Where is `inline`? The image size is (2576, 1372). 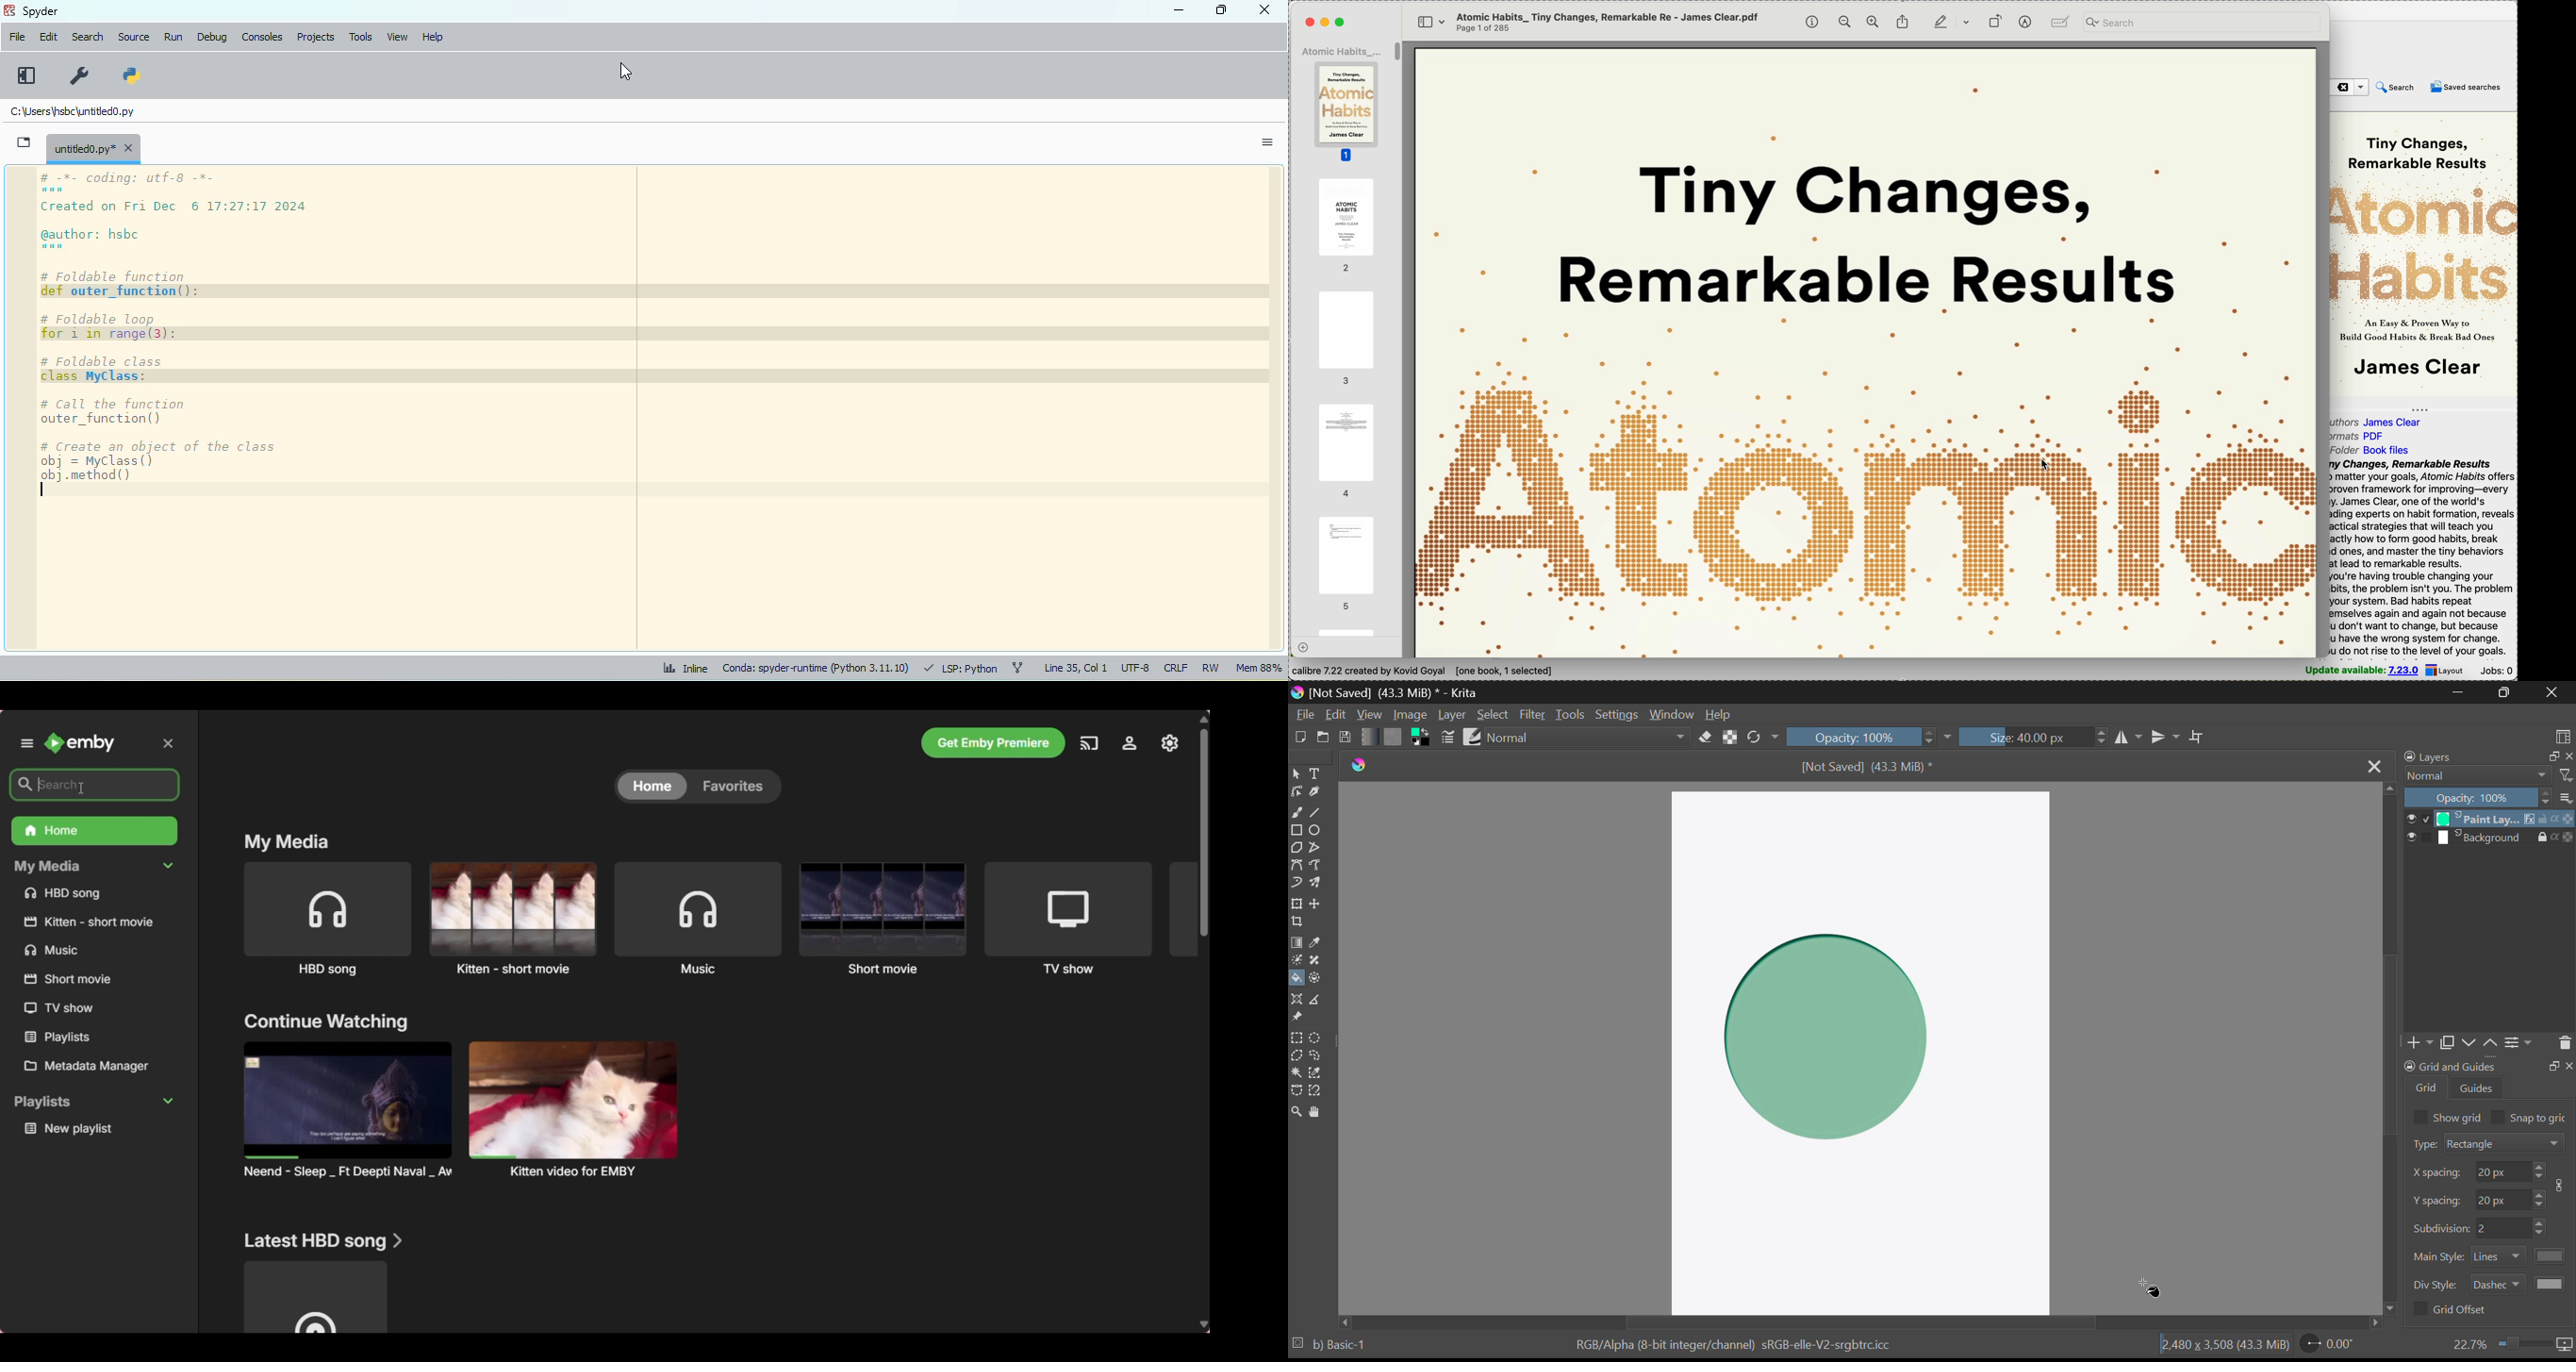
inline is located at coordinates (684, 668).